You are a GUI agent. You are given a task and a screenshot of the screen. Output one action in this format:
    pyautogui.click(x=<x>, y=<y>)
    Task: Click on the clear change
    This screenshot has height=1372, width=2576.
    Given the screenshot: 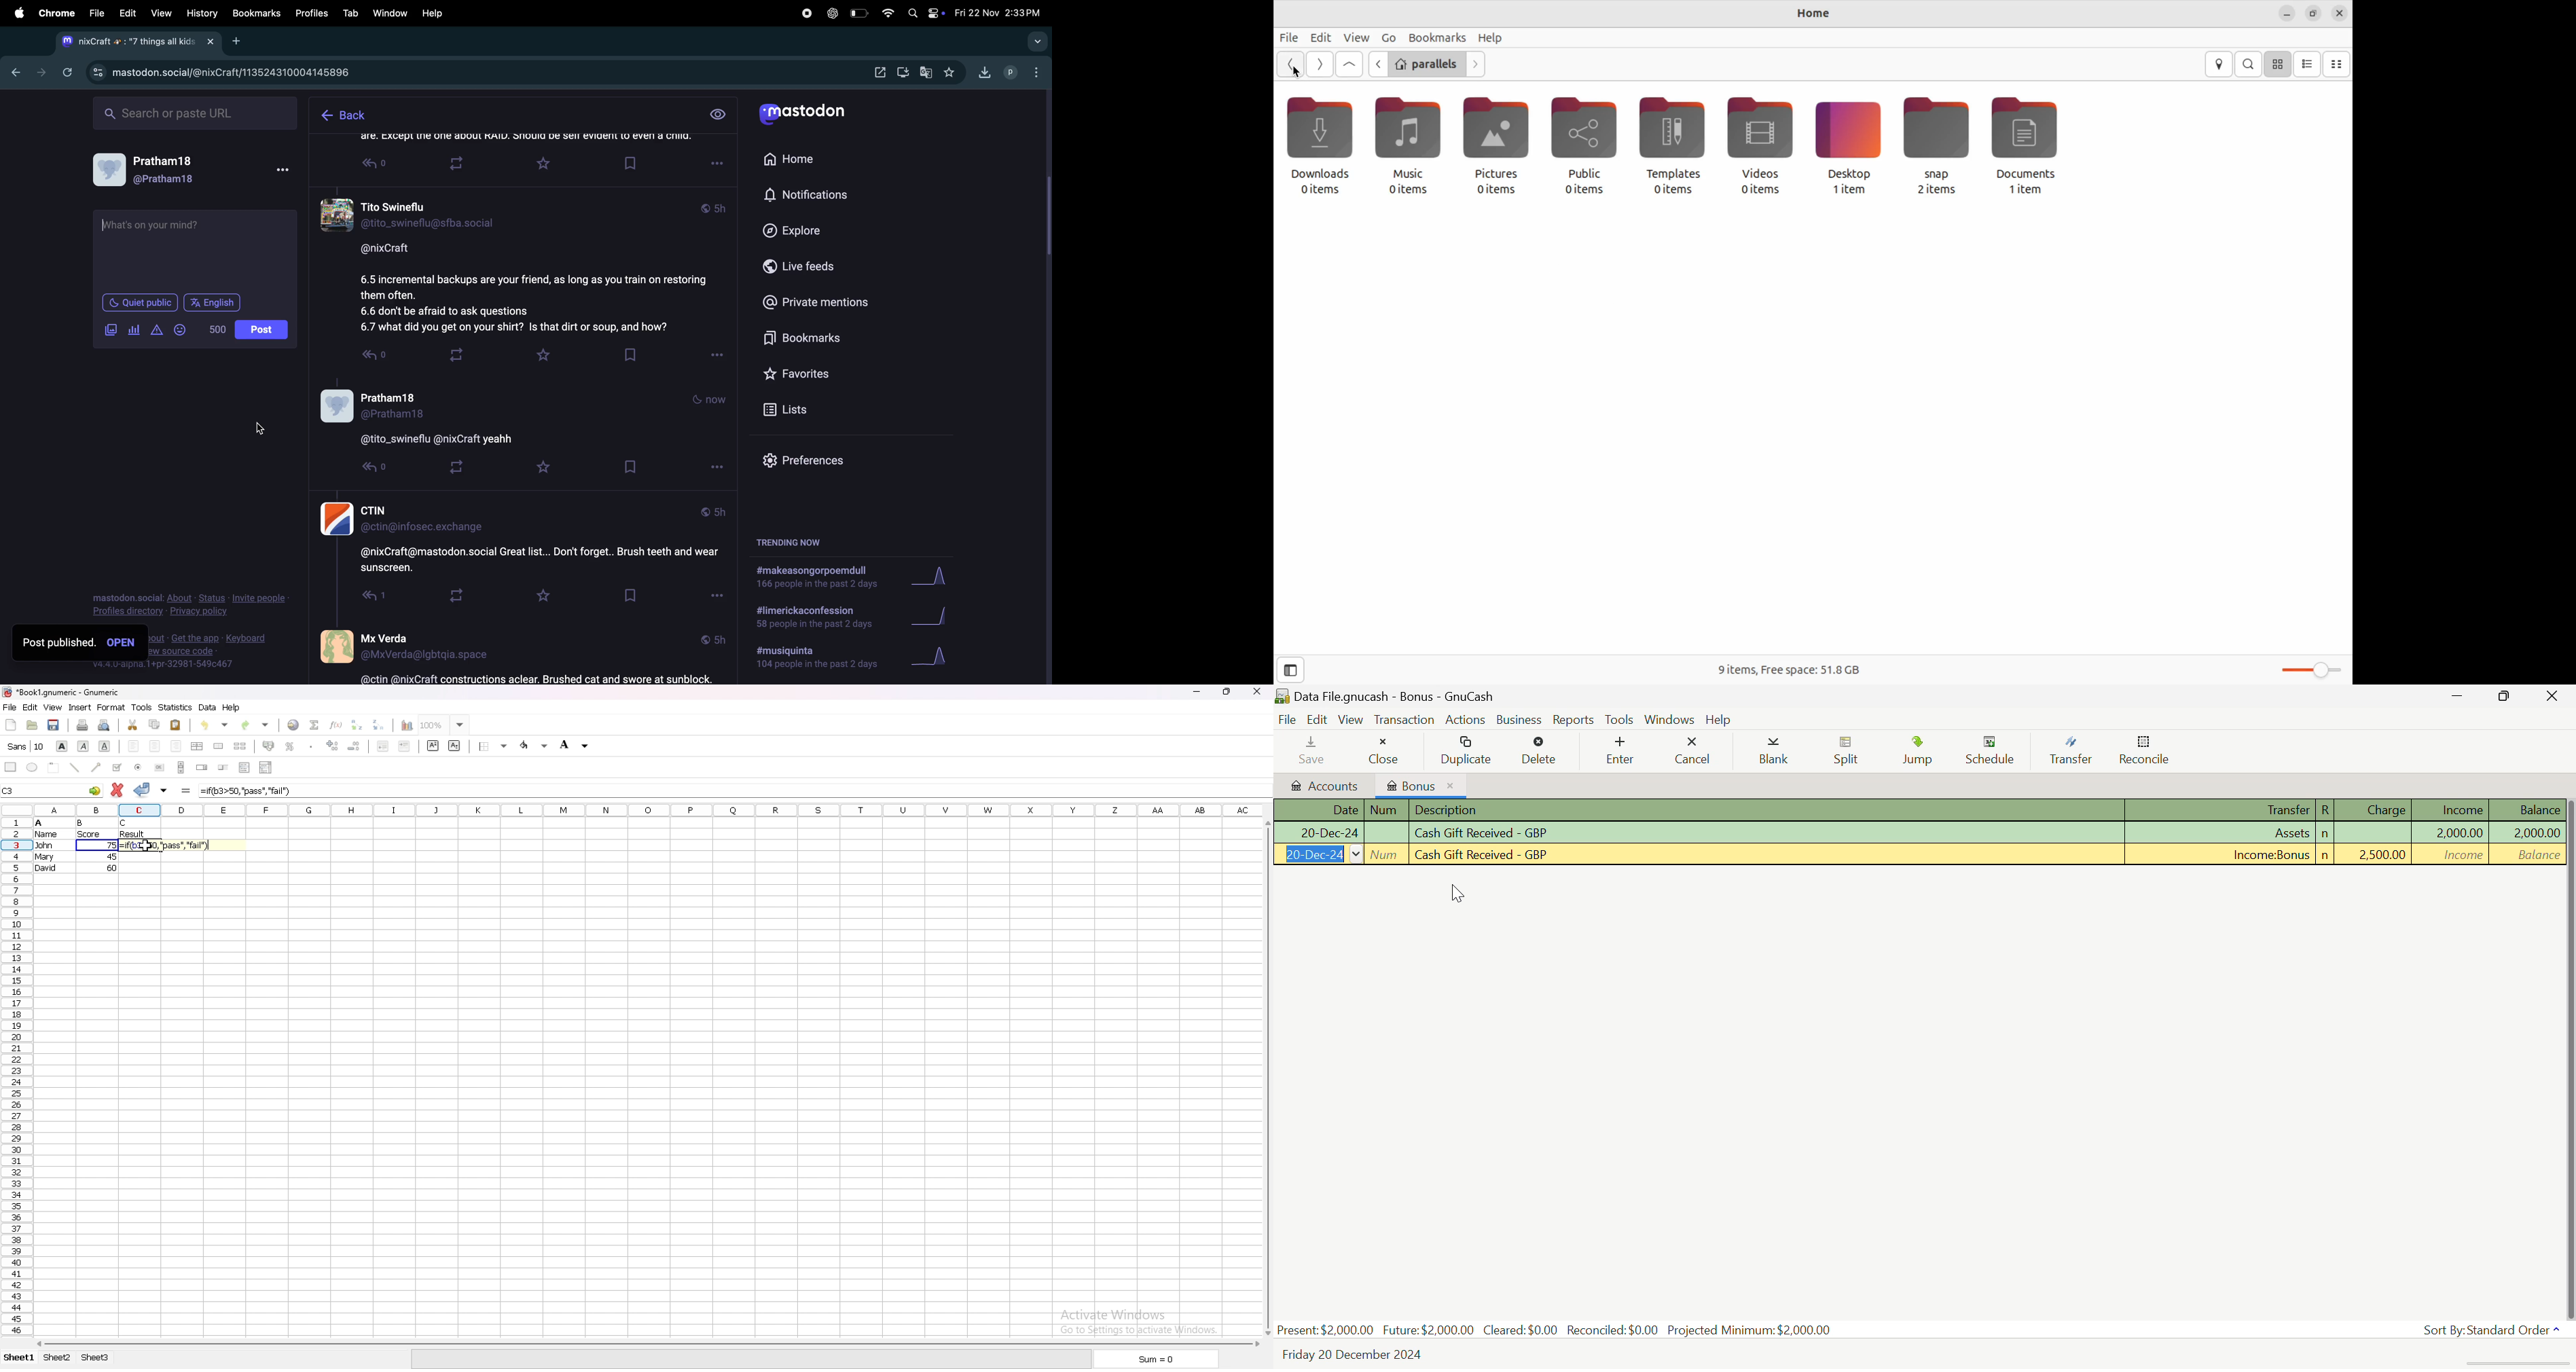 What is the action you would take?
    pyautogui.click(x=117, y=790)
    